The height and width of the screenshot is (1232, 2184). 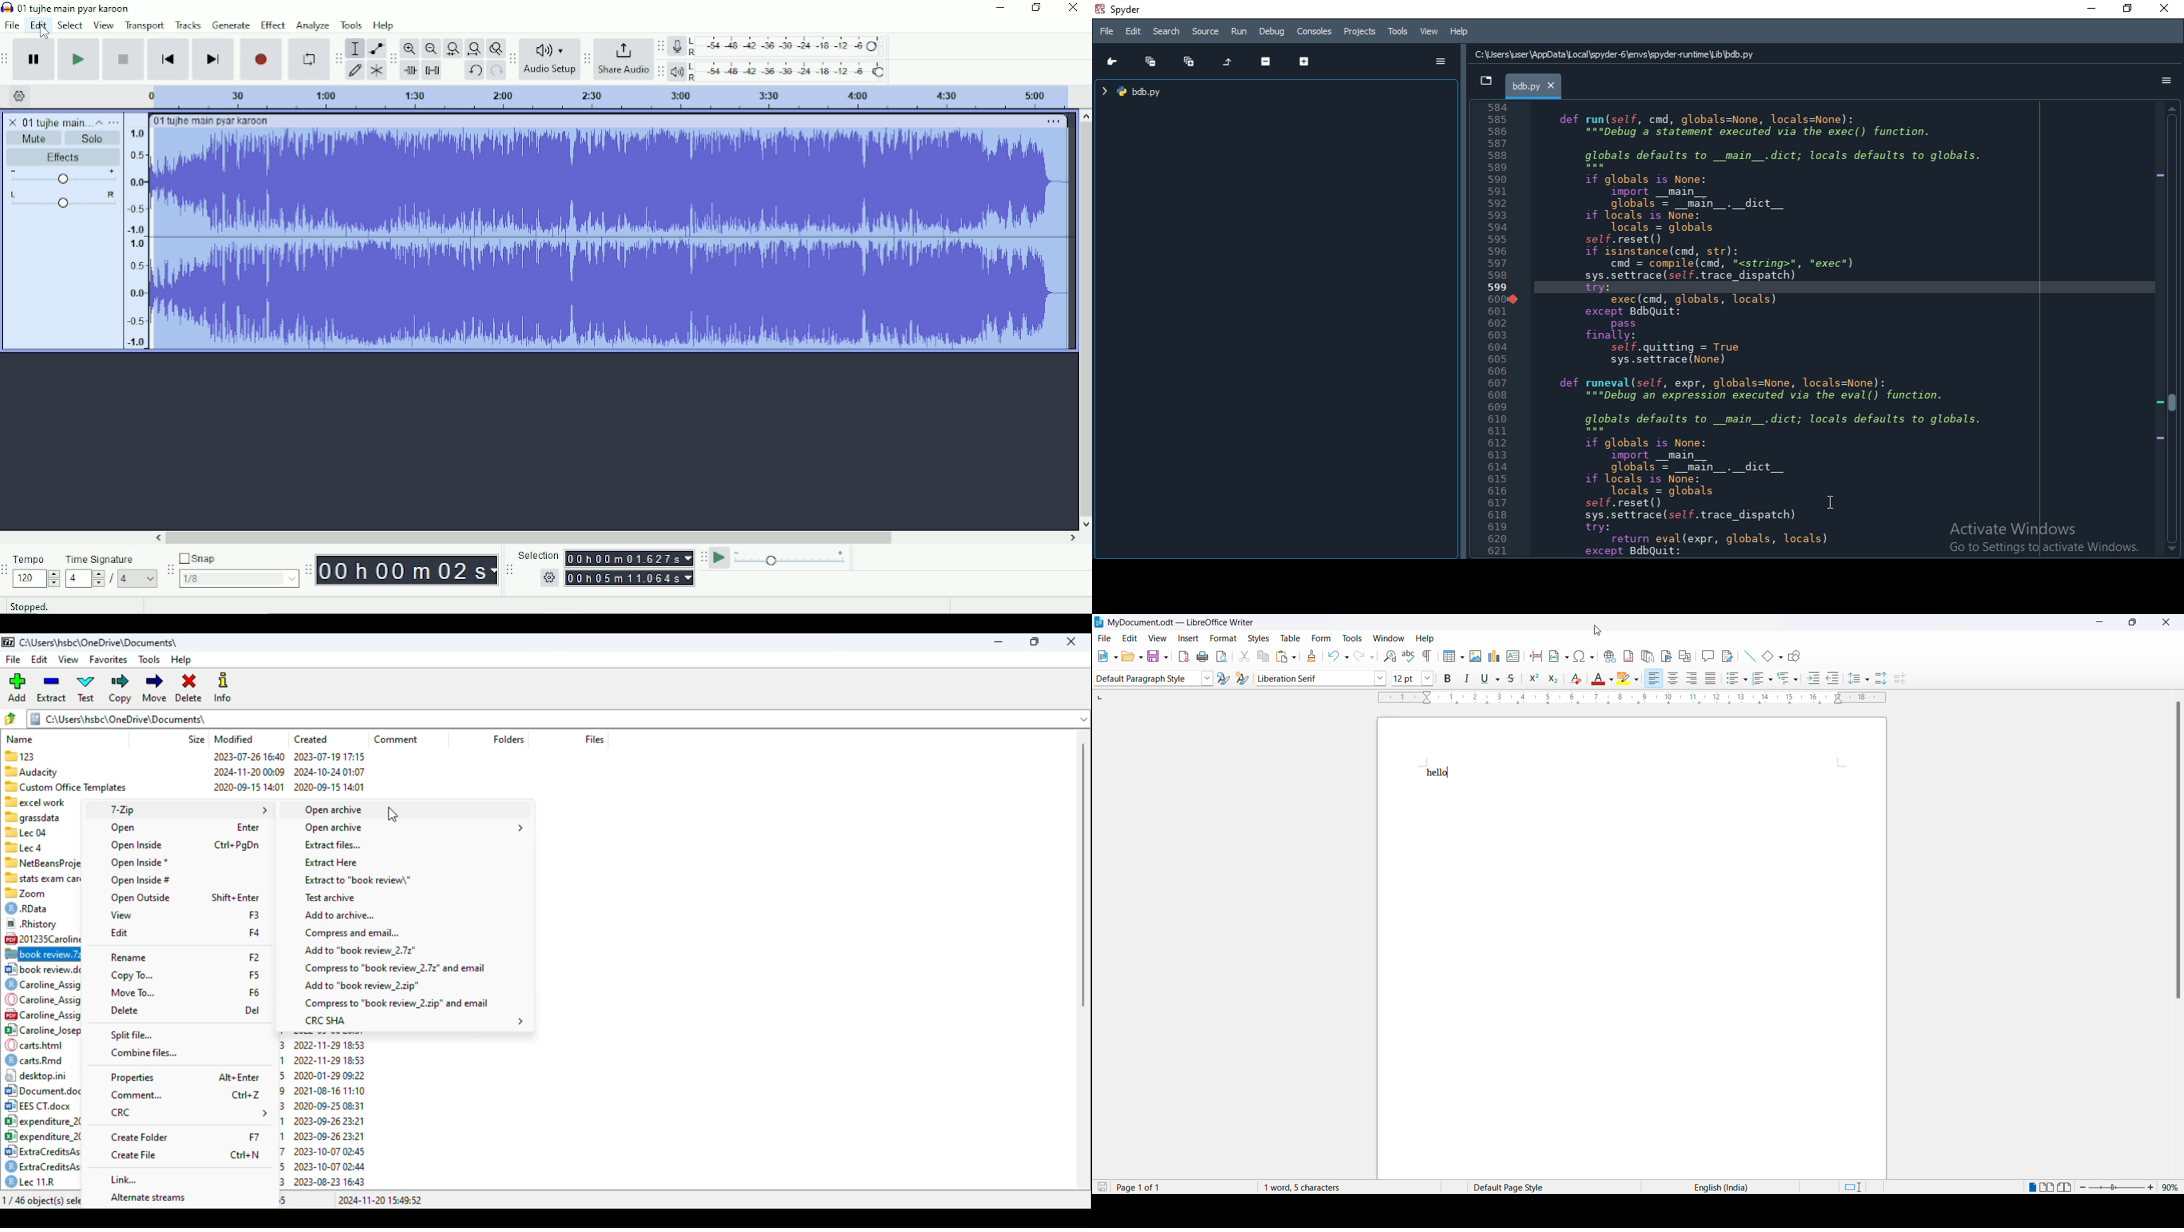 I want to click on Edit, so click(x=1134, y=32).